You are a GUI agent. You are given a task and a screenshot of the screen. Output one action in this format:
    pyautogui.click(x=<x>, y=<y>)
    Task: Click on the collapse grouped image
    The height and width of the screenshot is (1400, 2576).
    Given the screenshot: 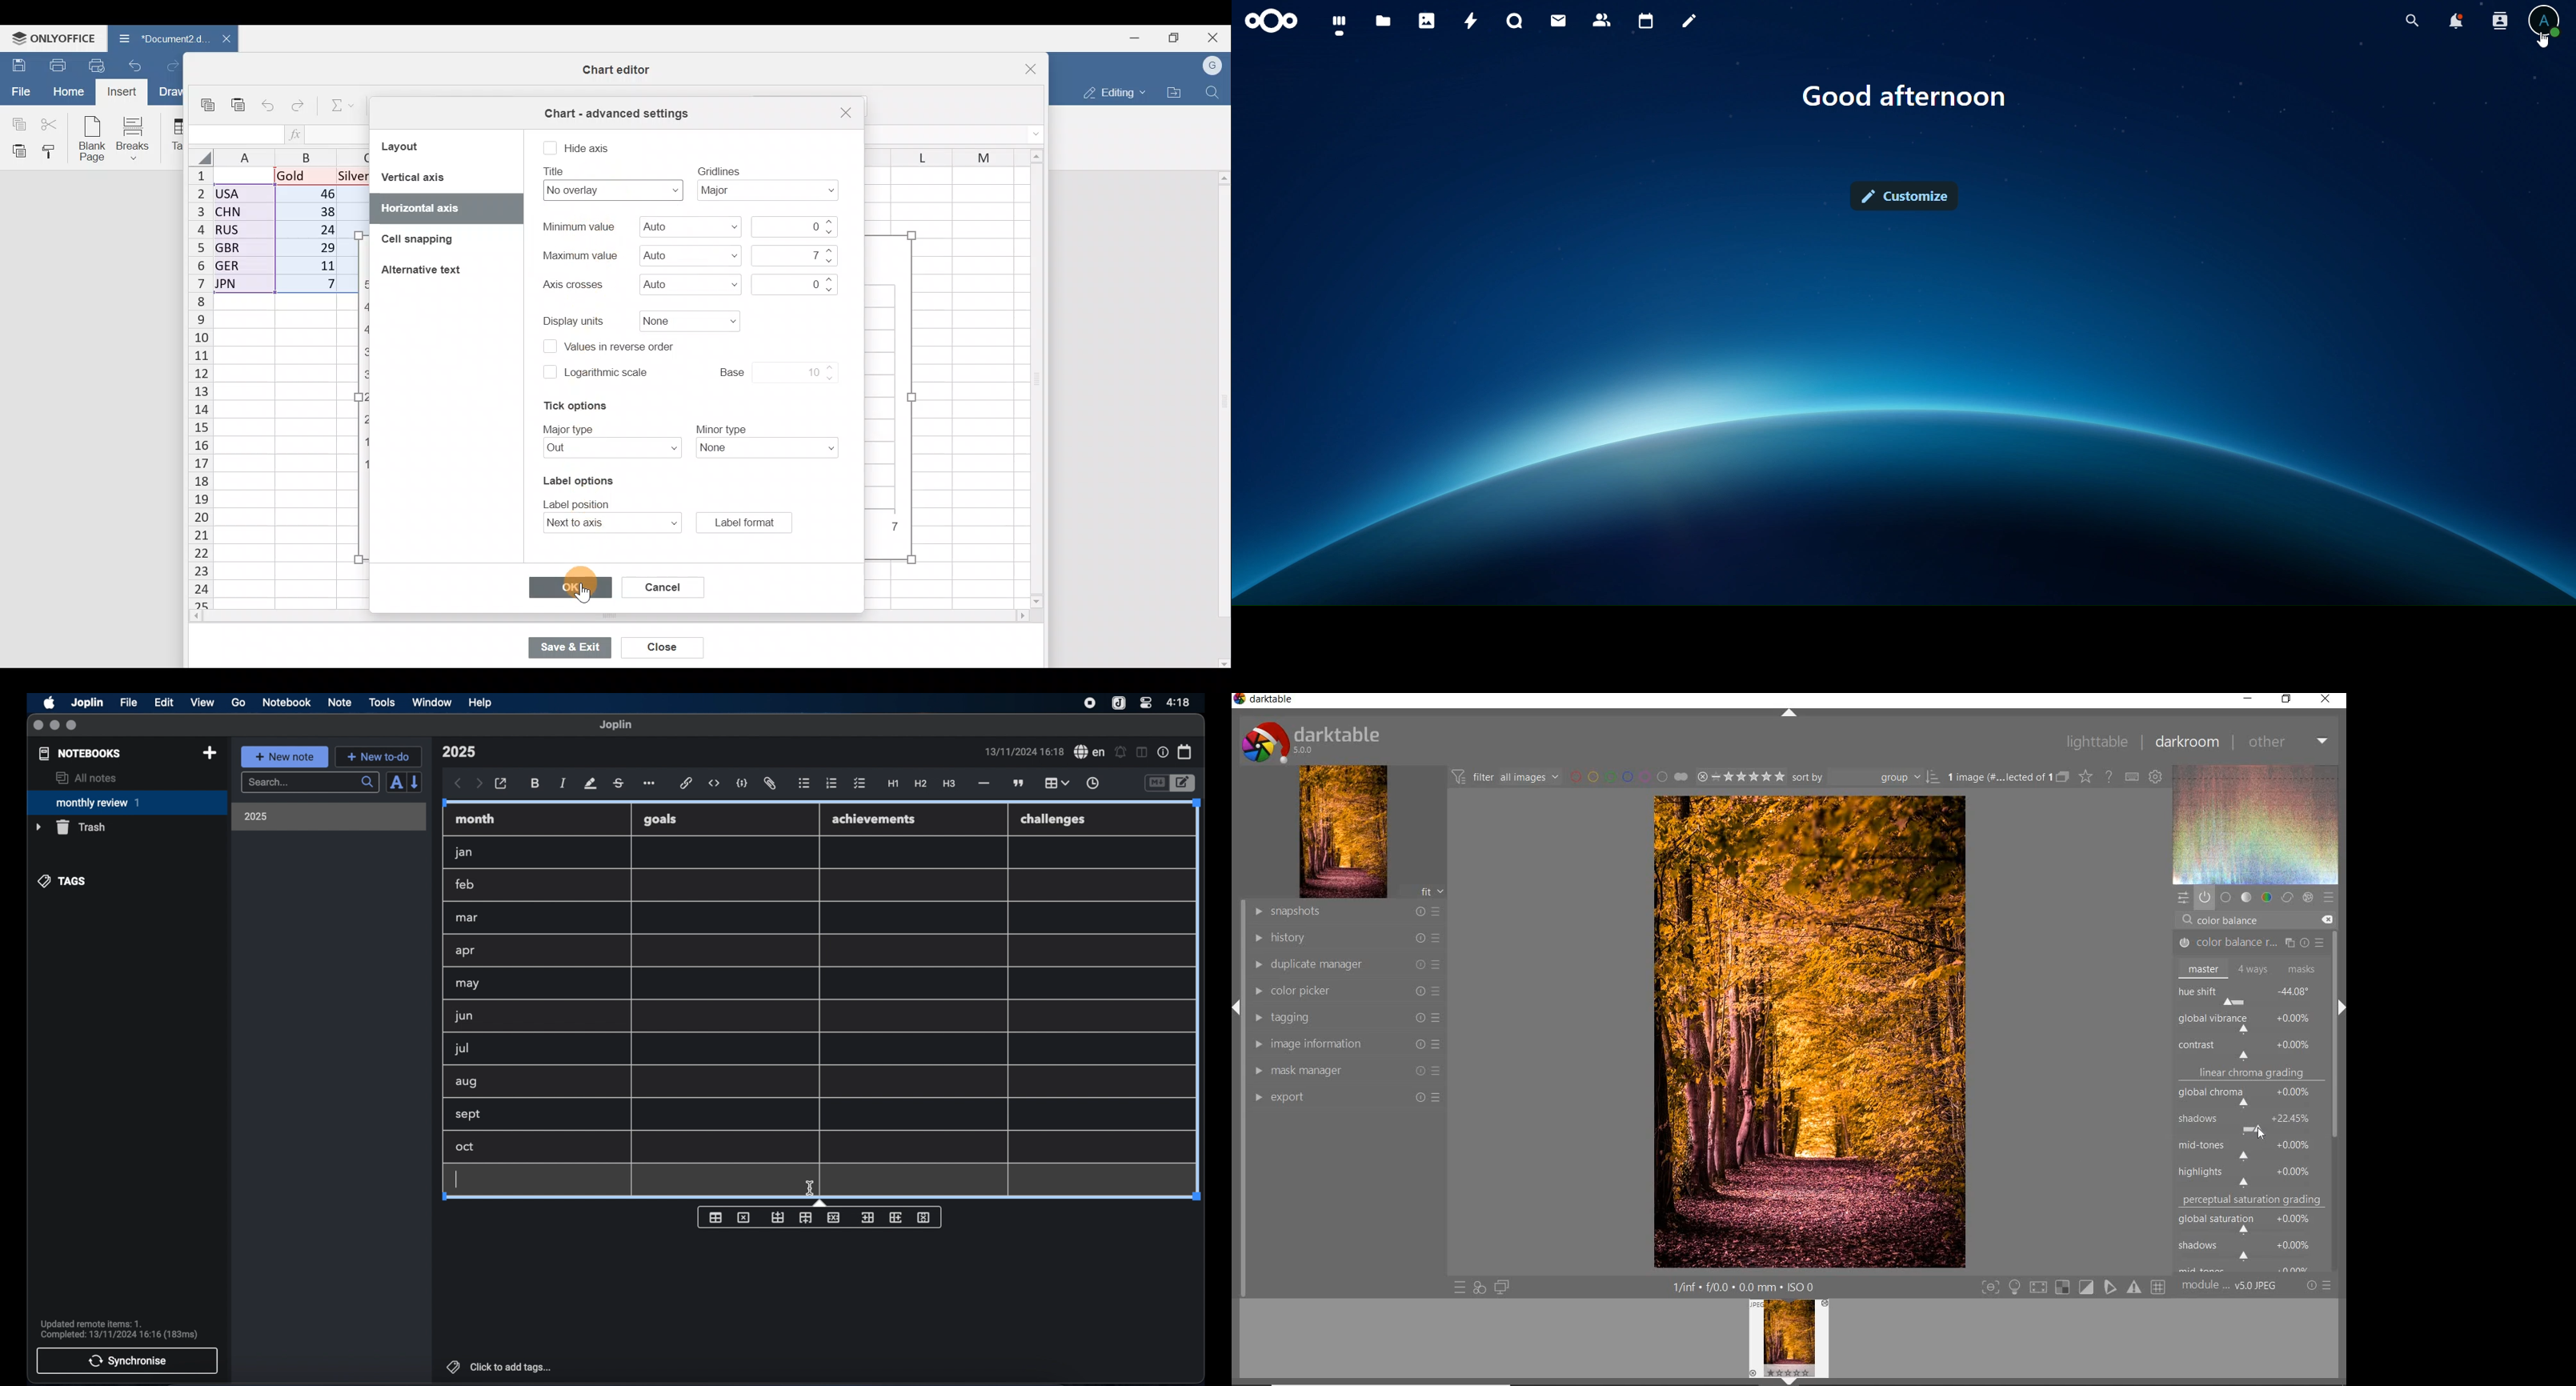 What is the action you would take?
    pyautogui.click(x=2063, y=777)
    